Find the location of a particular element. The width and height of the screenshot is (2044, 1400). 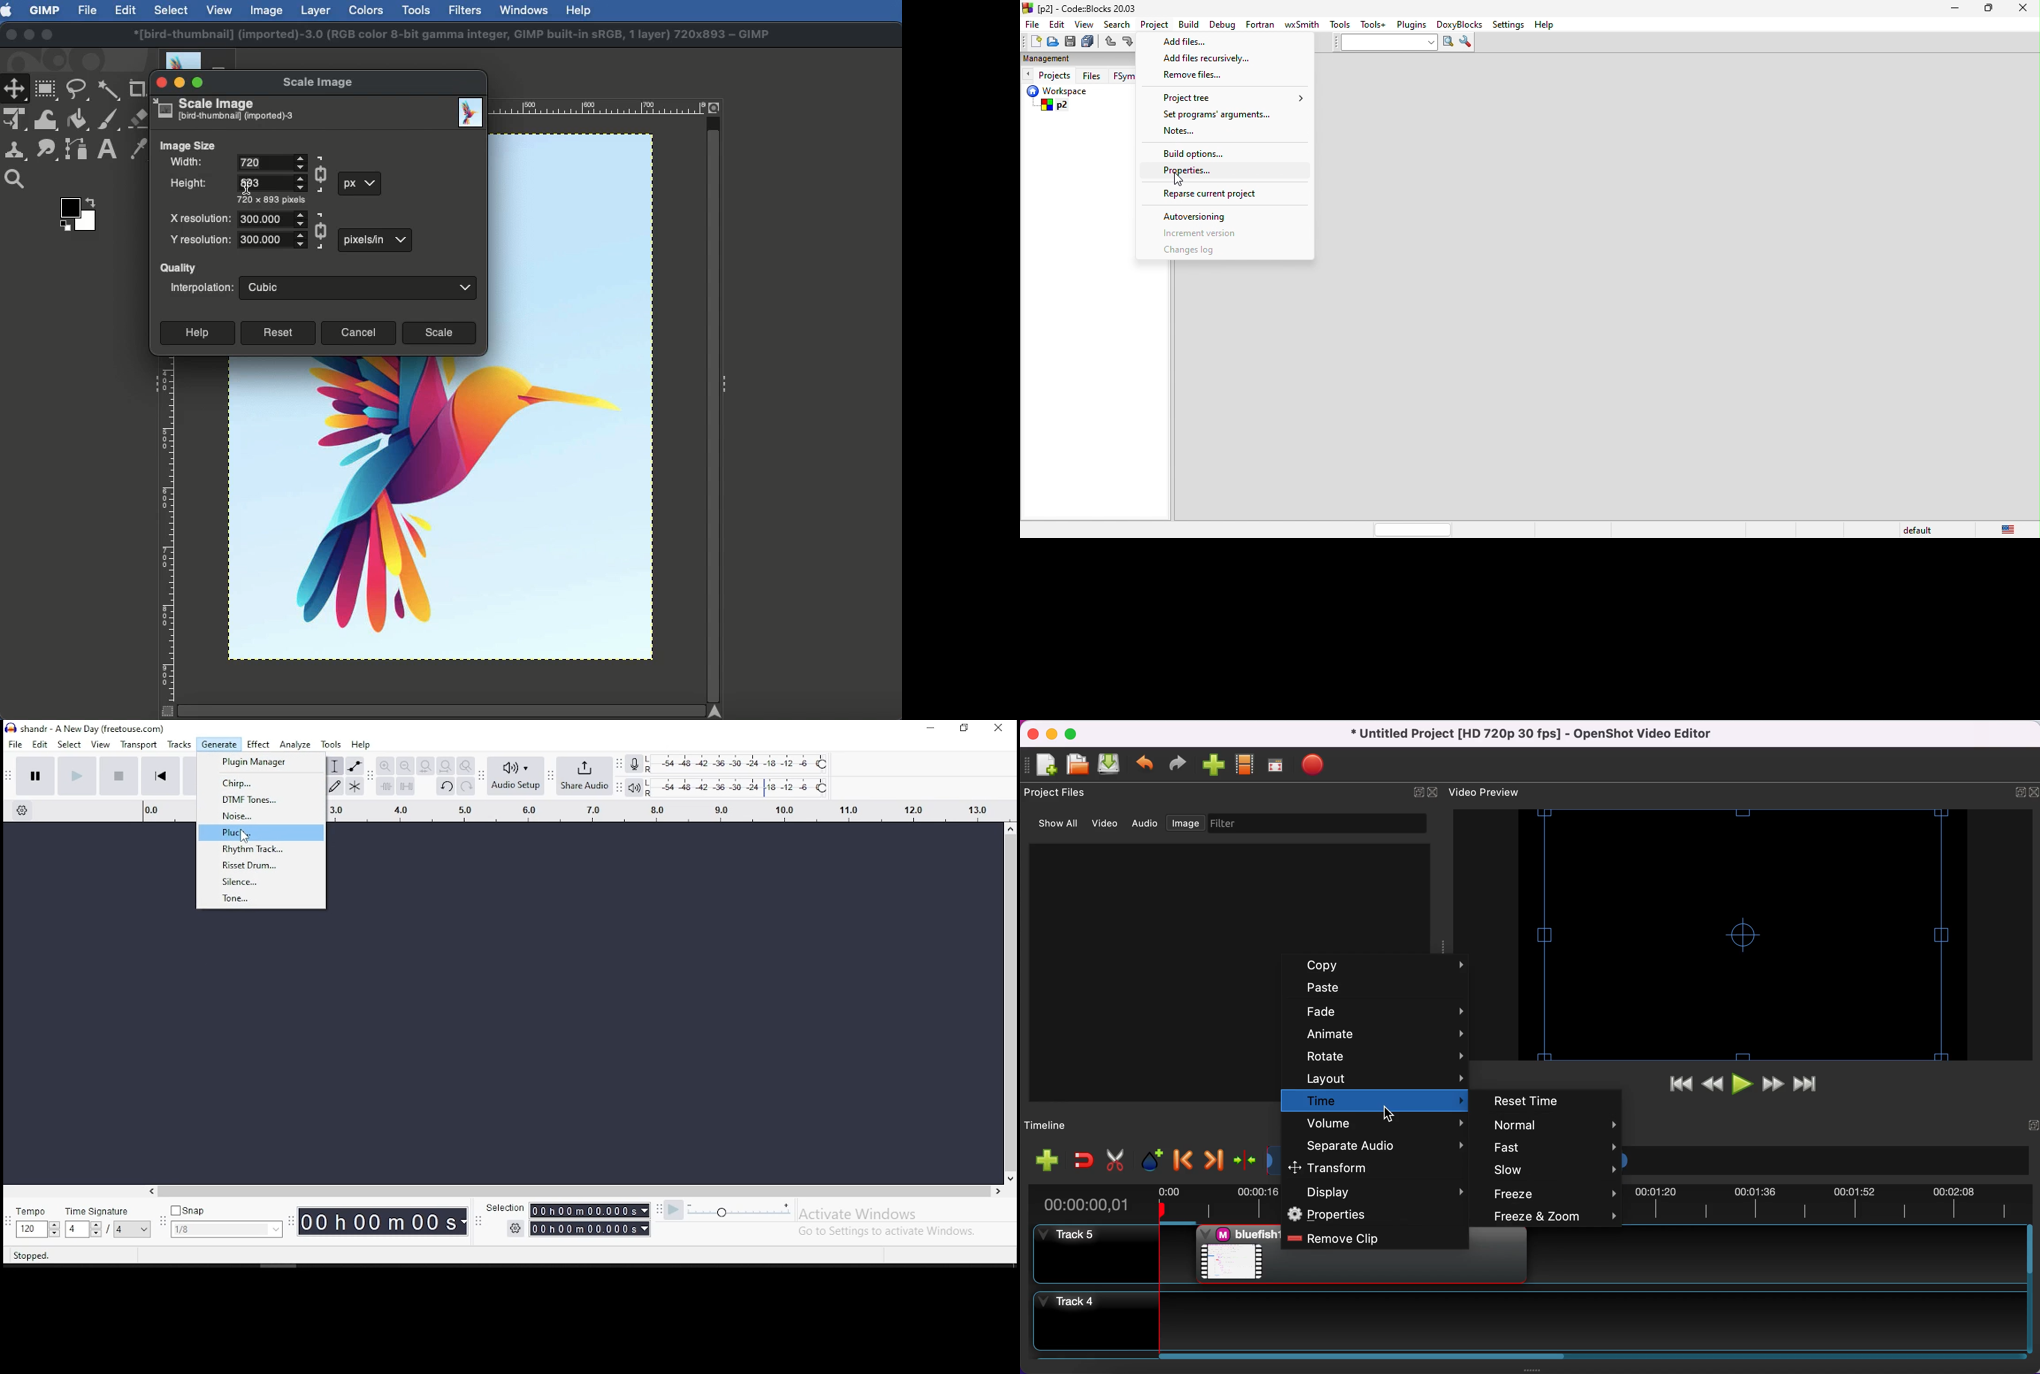

Edit is located at coordinates (125, 10).